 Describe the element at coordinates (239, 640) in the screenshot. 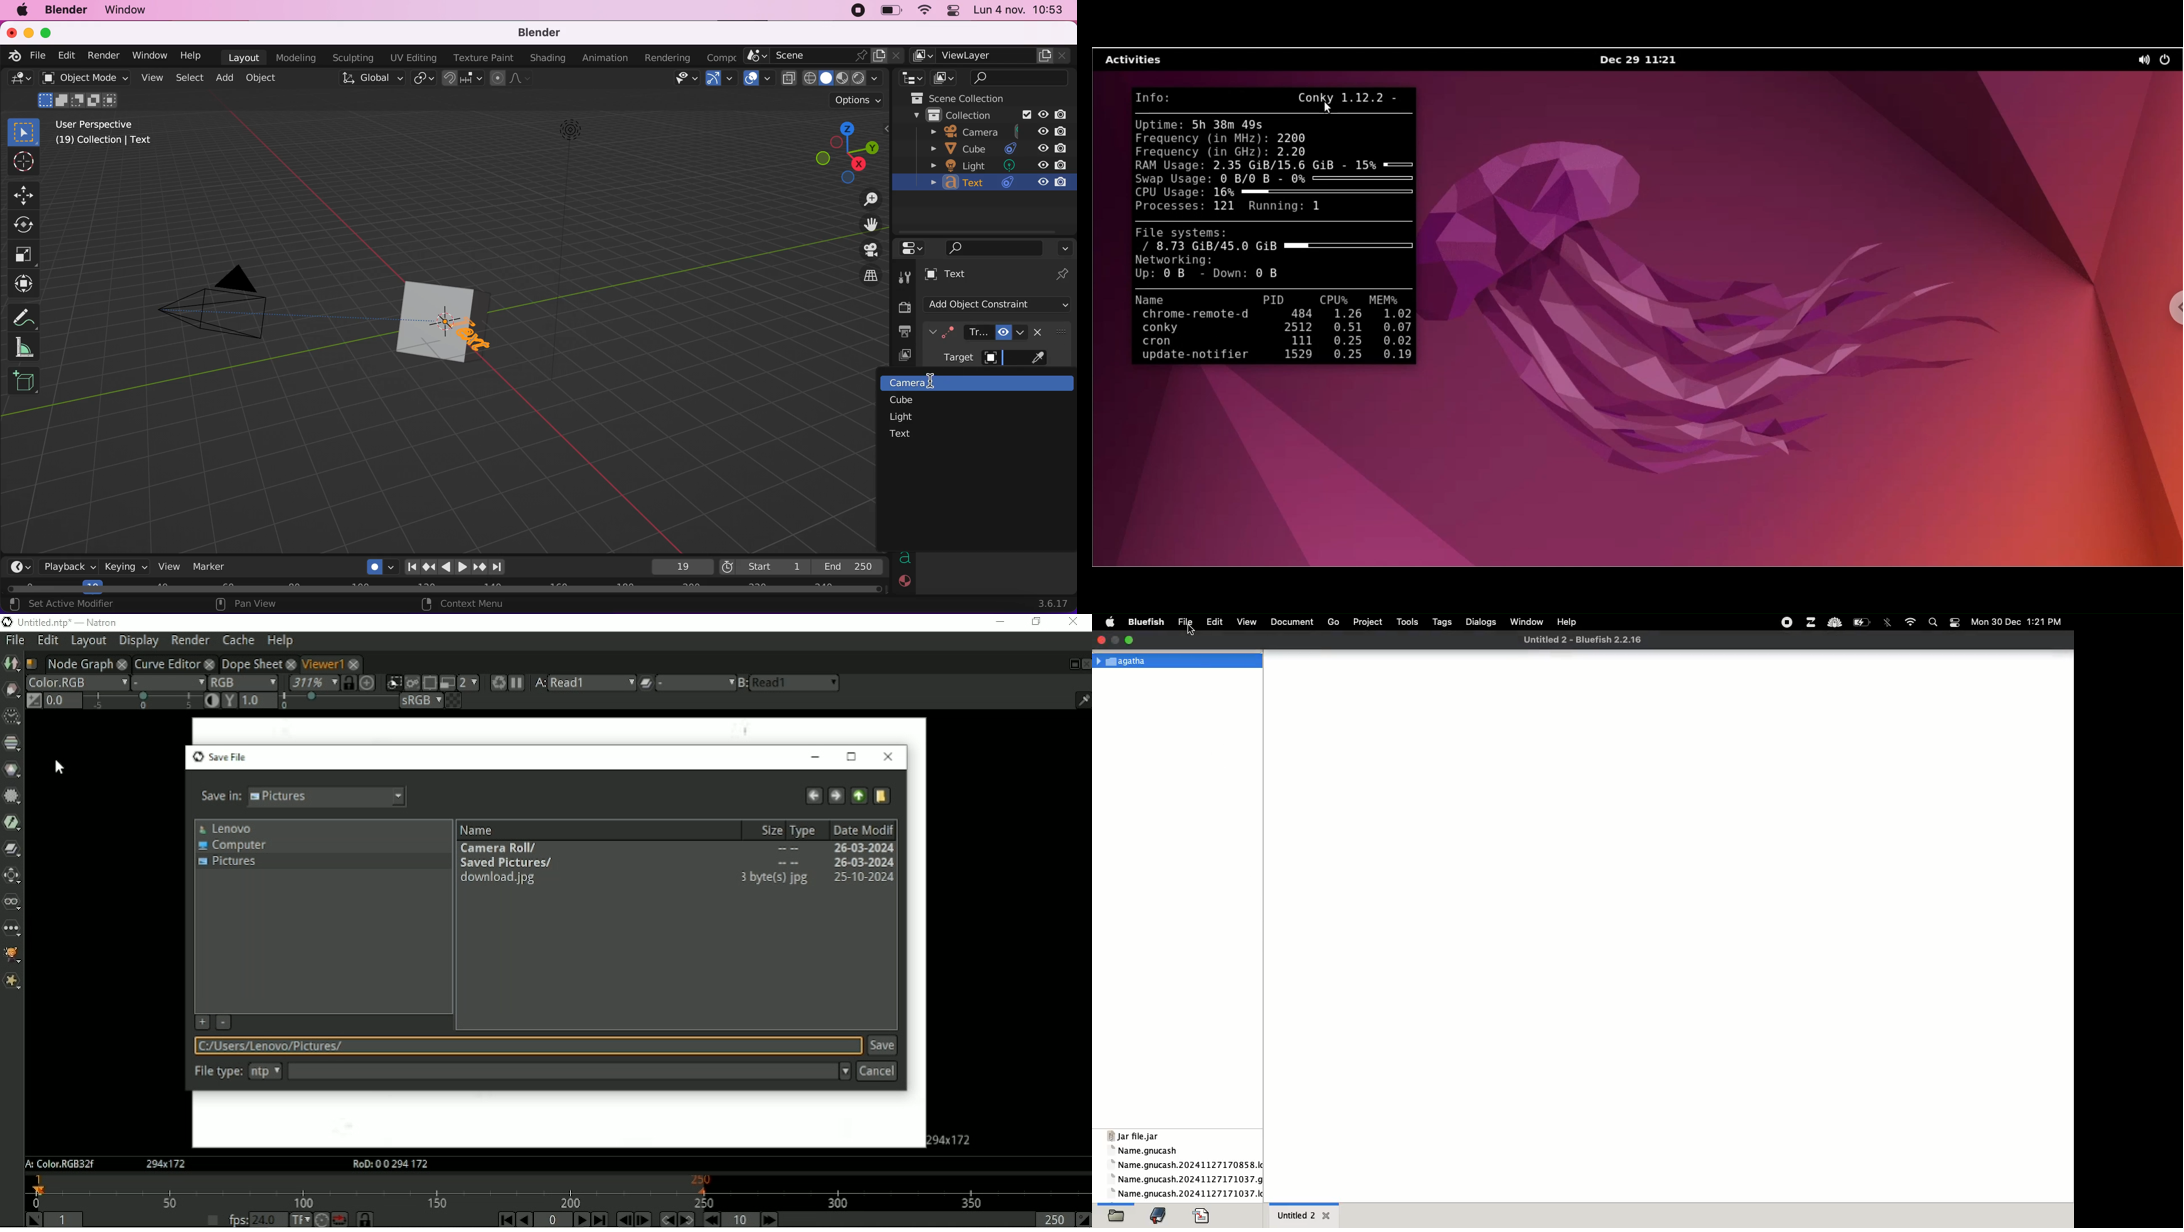

I see `Cache` at that location.